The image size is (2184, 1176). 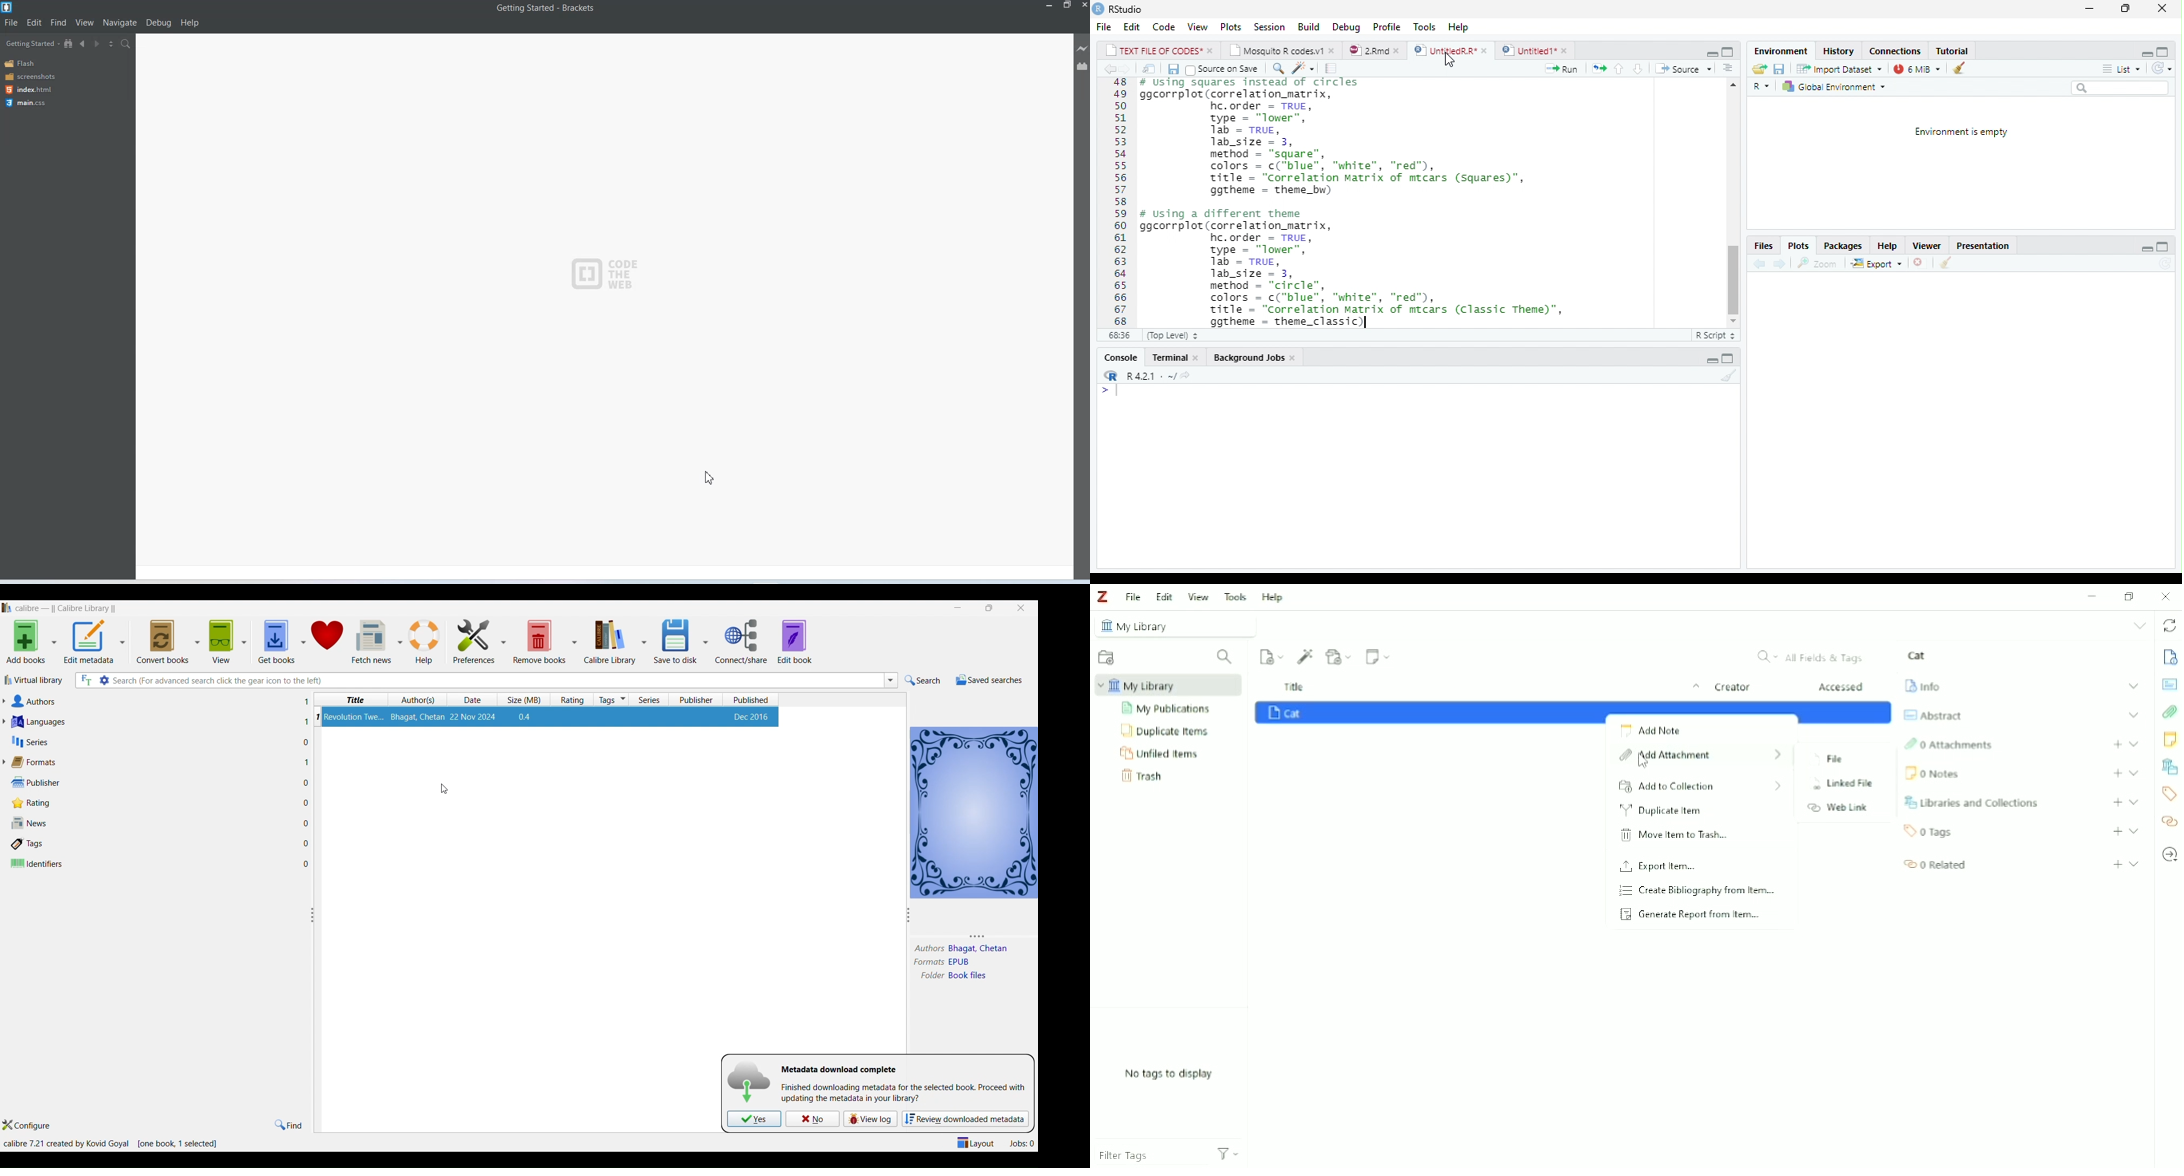 What do you see at coordinates (1839, 87) in the screenshot?
I see ` Global Environment +` at bounding box center [1839, 87].